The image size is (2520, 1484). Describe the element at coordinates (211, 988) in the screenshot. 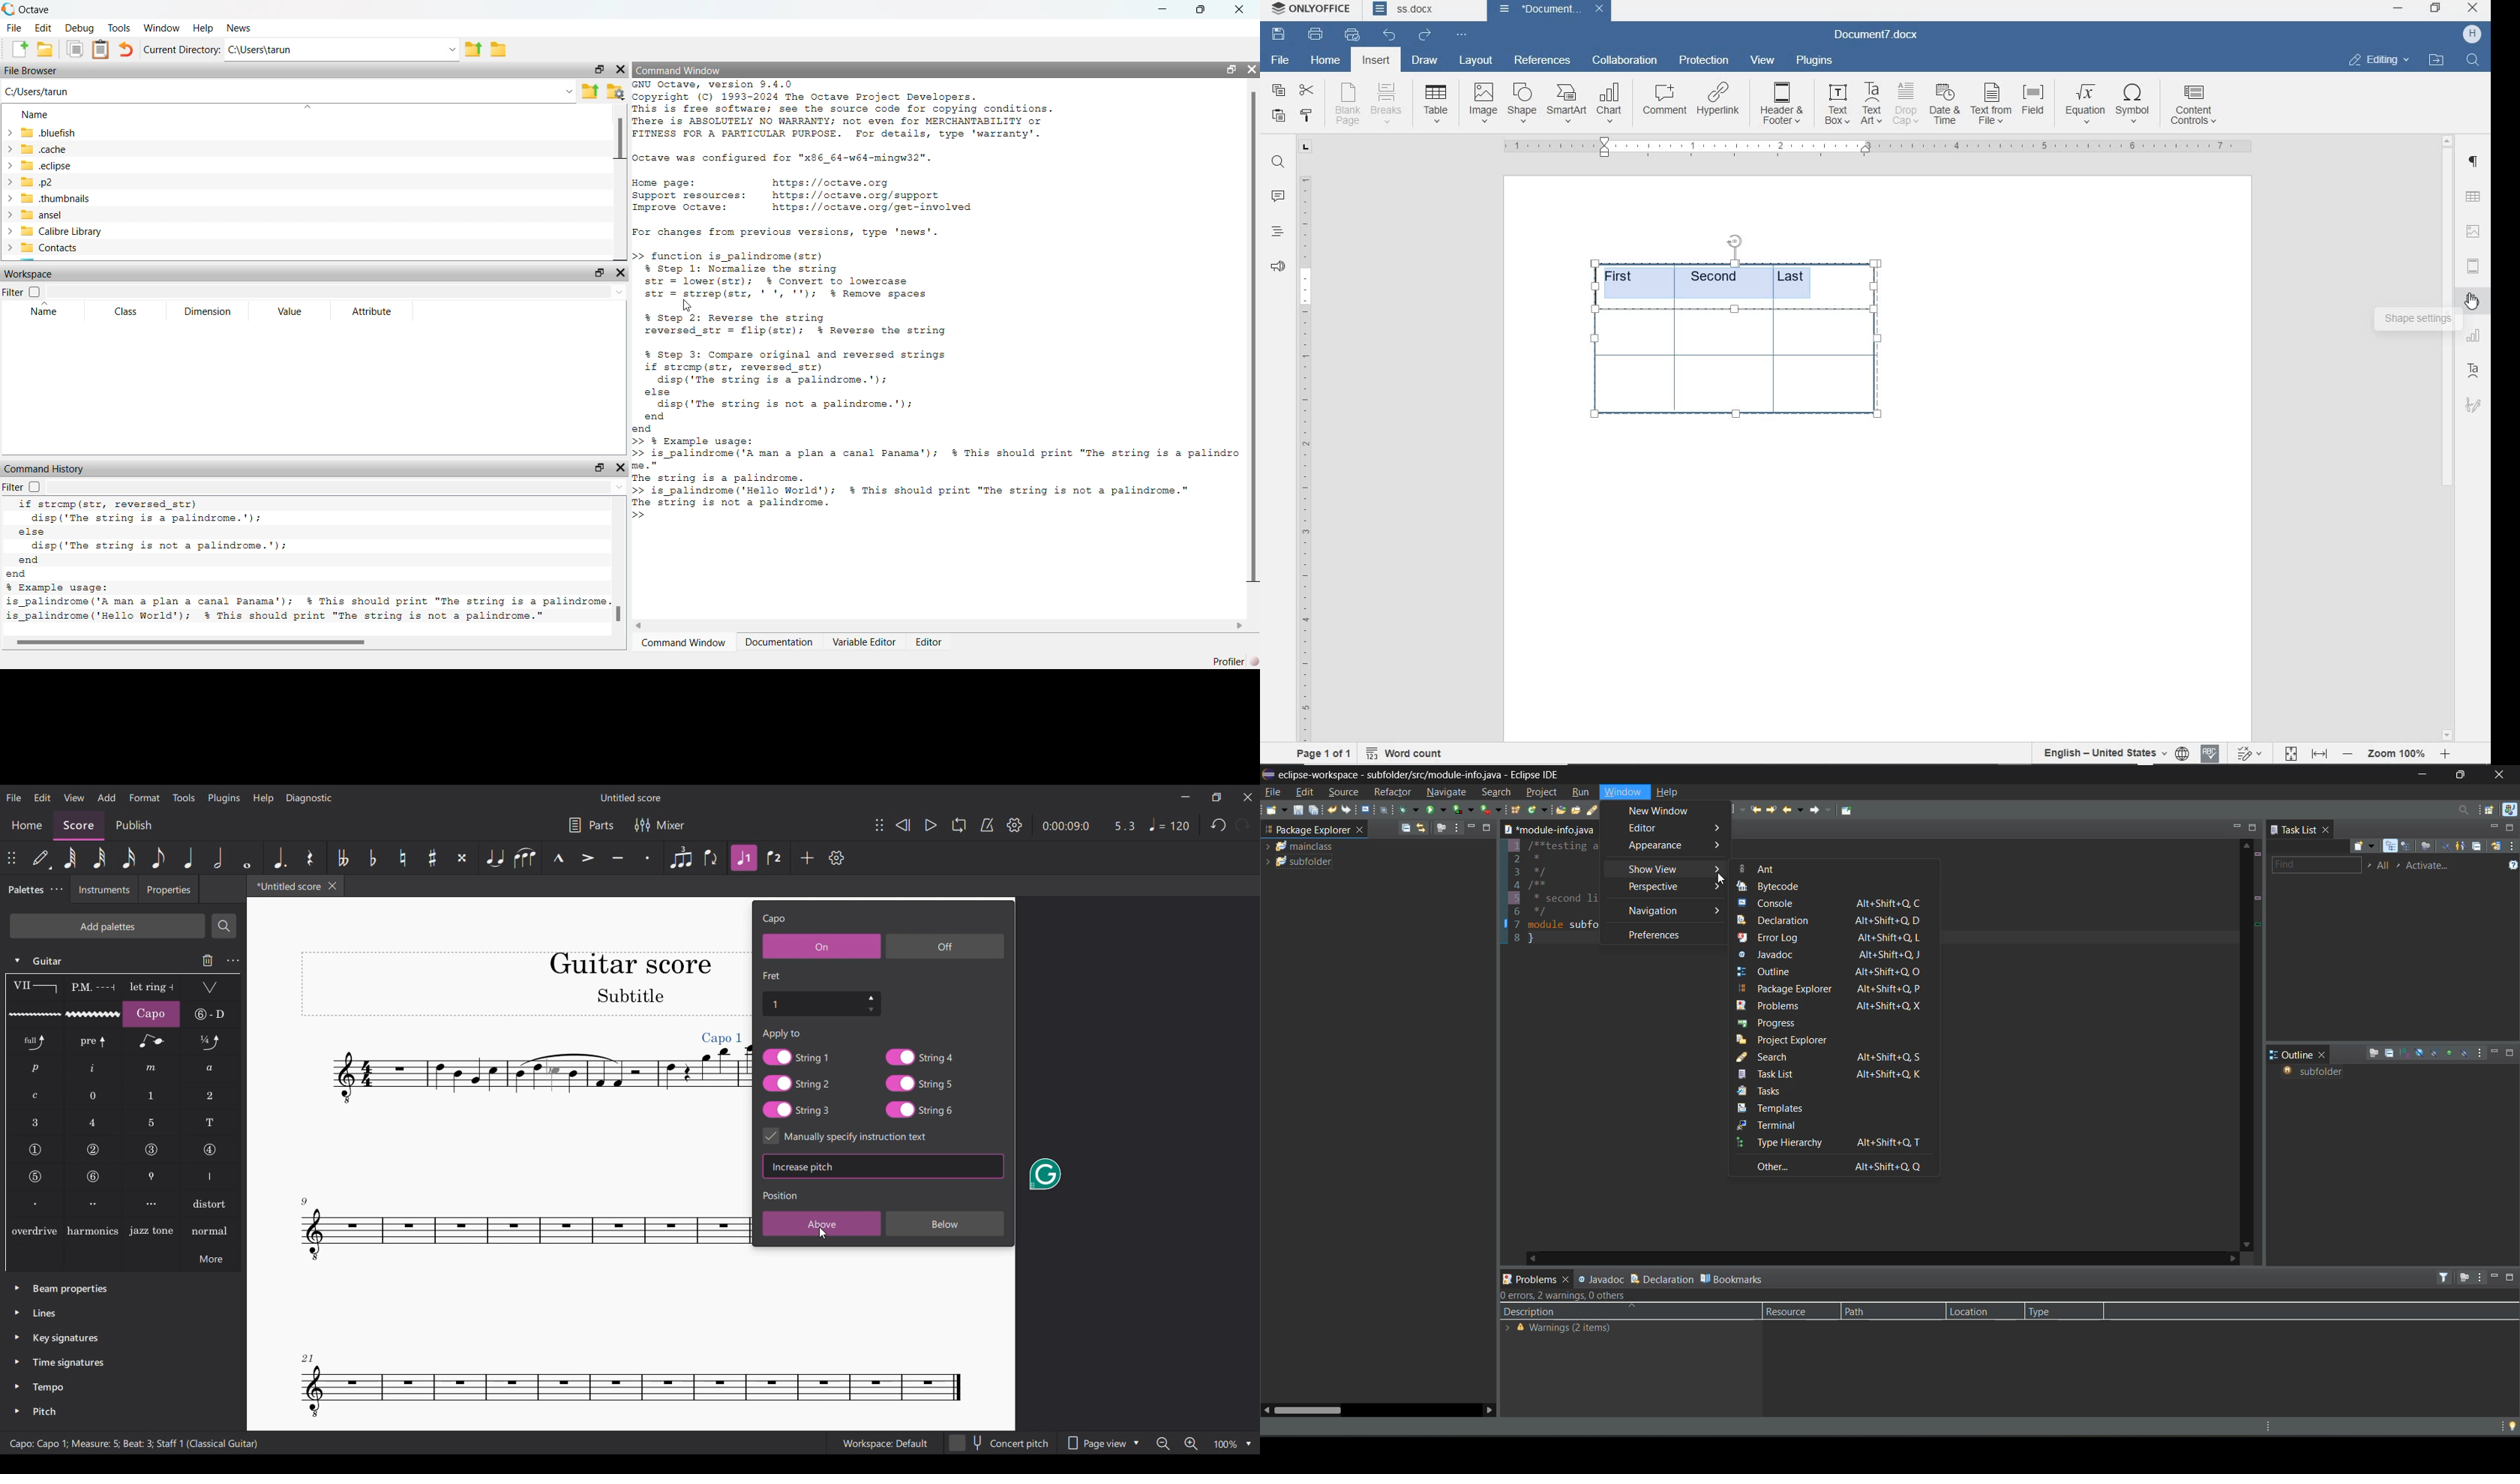

I see `Tremolo bar` at that location.